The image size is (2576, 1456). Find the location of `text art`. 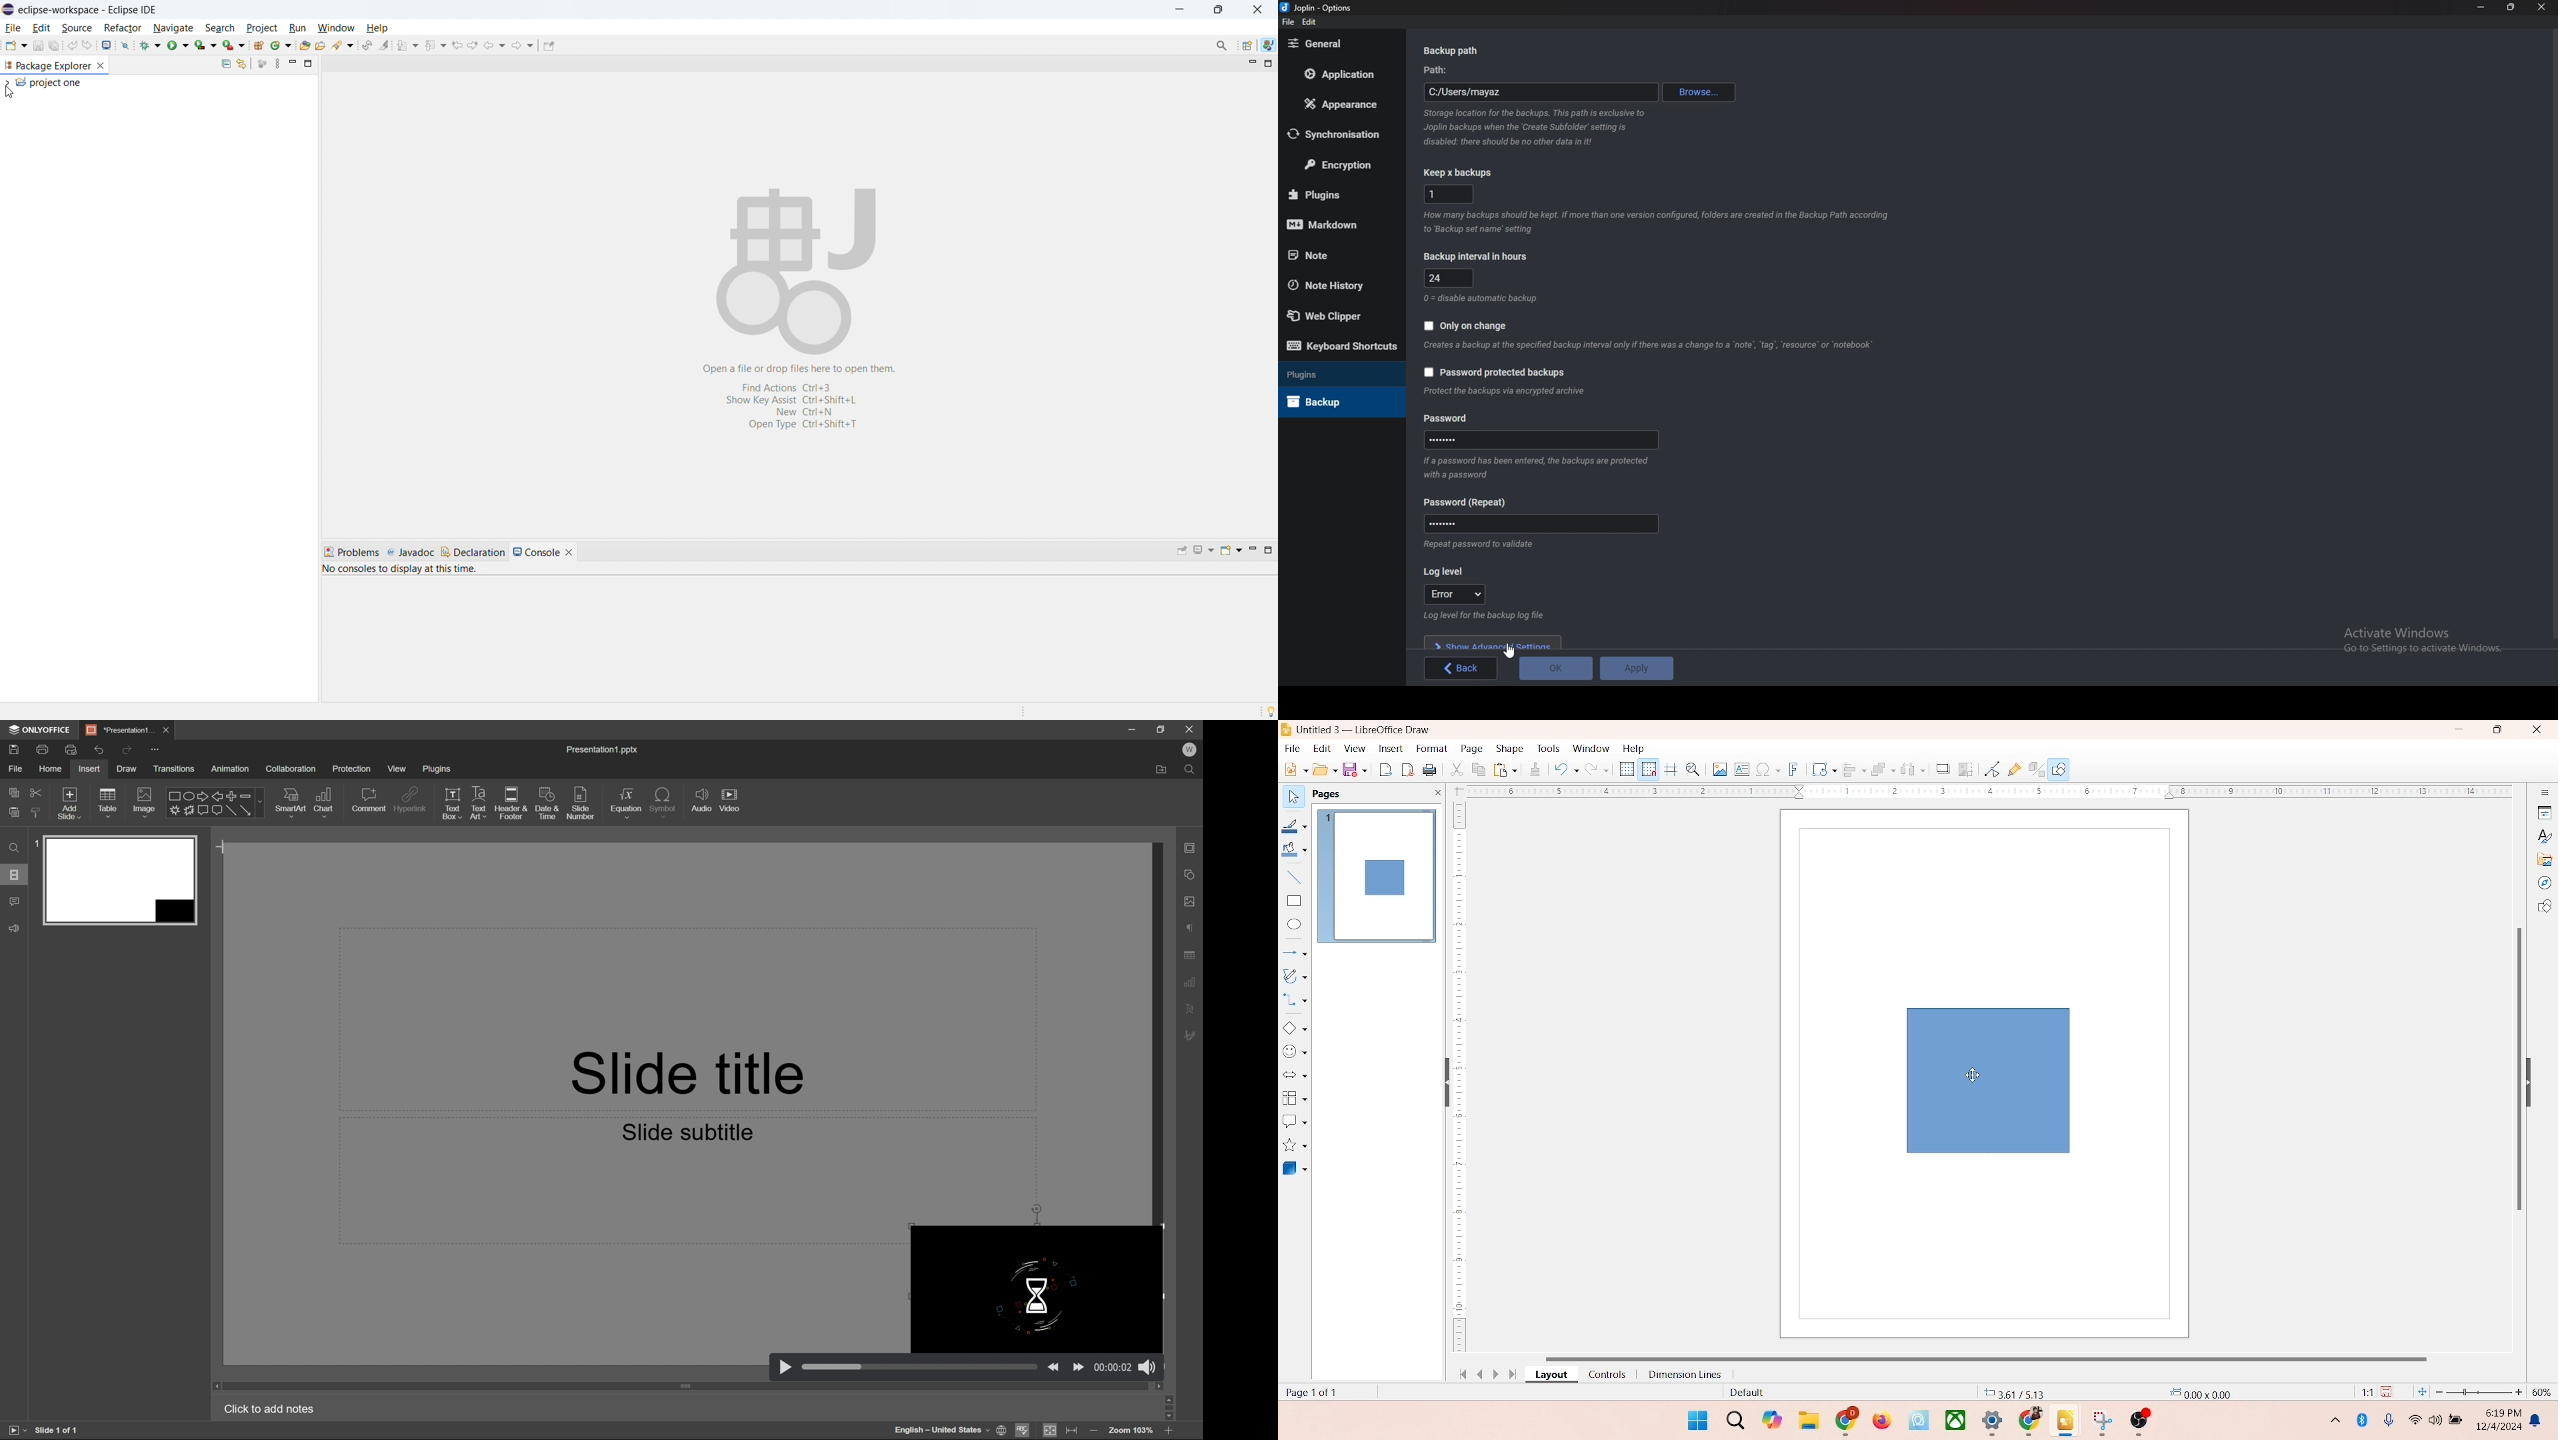

text art is located at coordinates (480, 801).